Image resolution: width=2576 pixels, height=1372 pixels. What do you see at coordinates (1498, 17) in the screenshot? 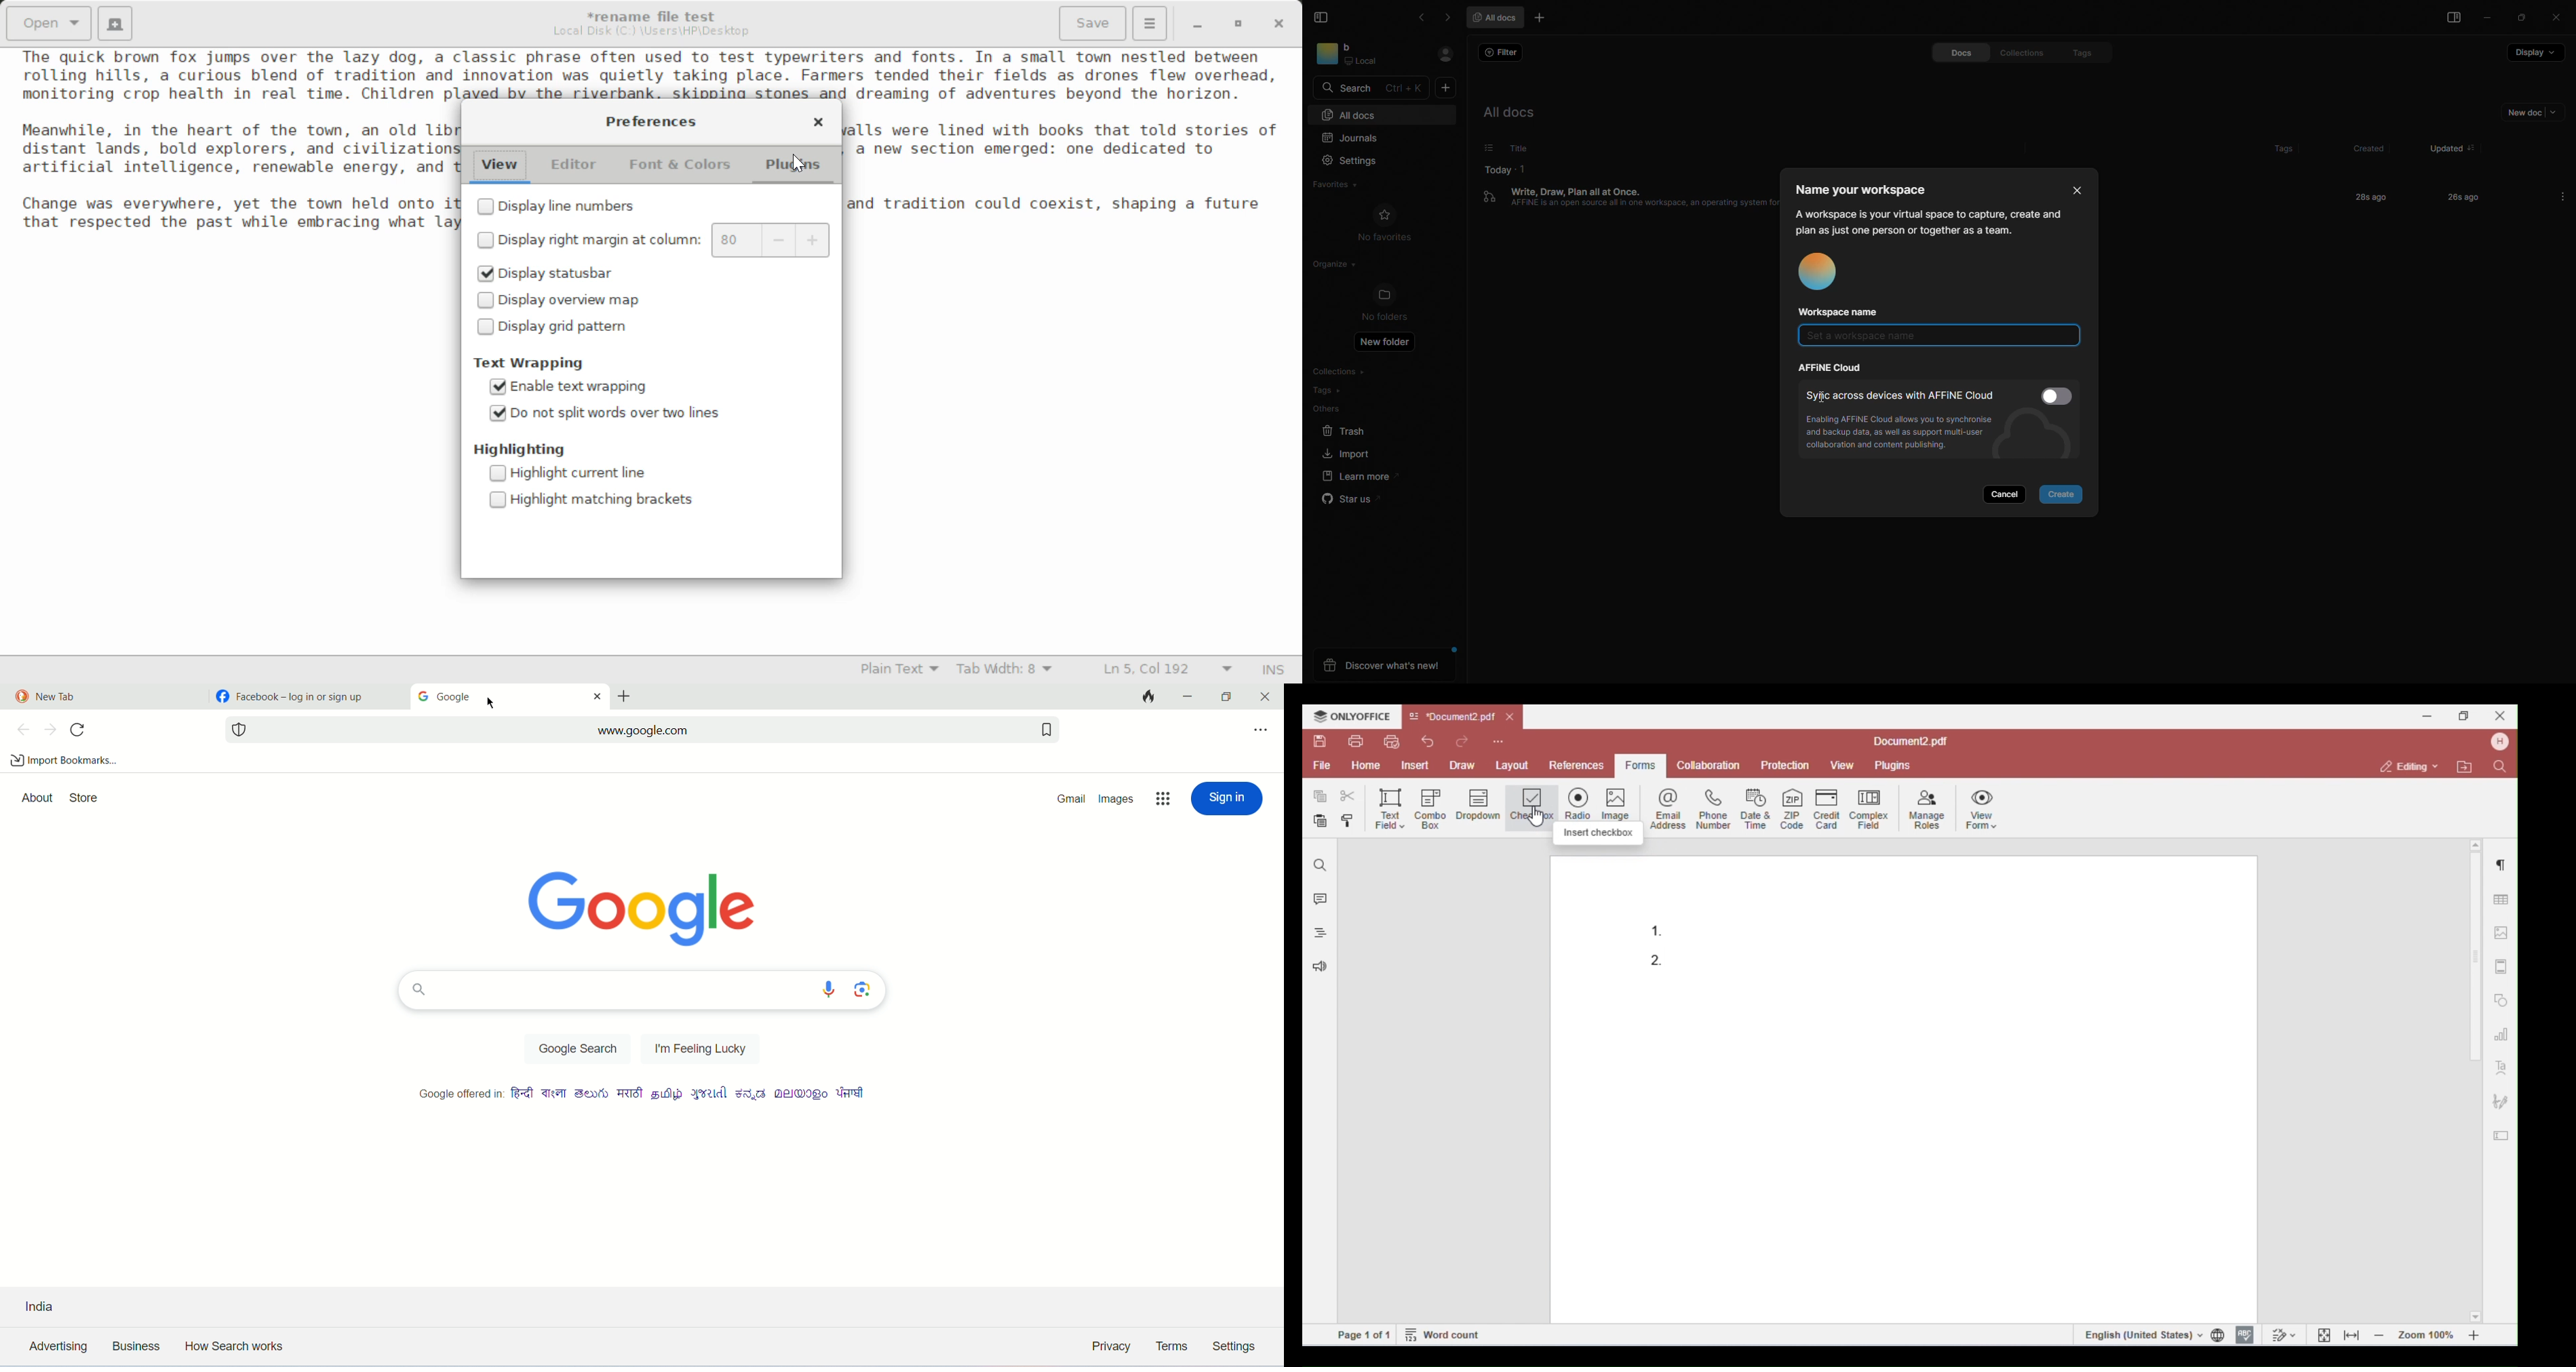
I see `all docs` at bounding box center [1498, 17].